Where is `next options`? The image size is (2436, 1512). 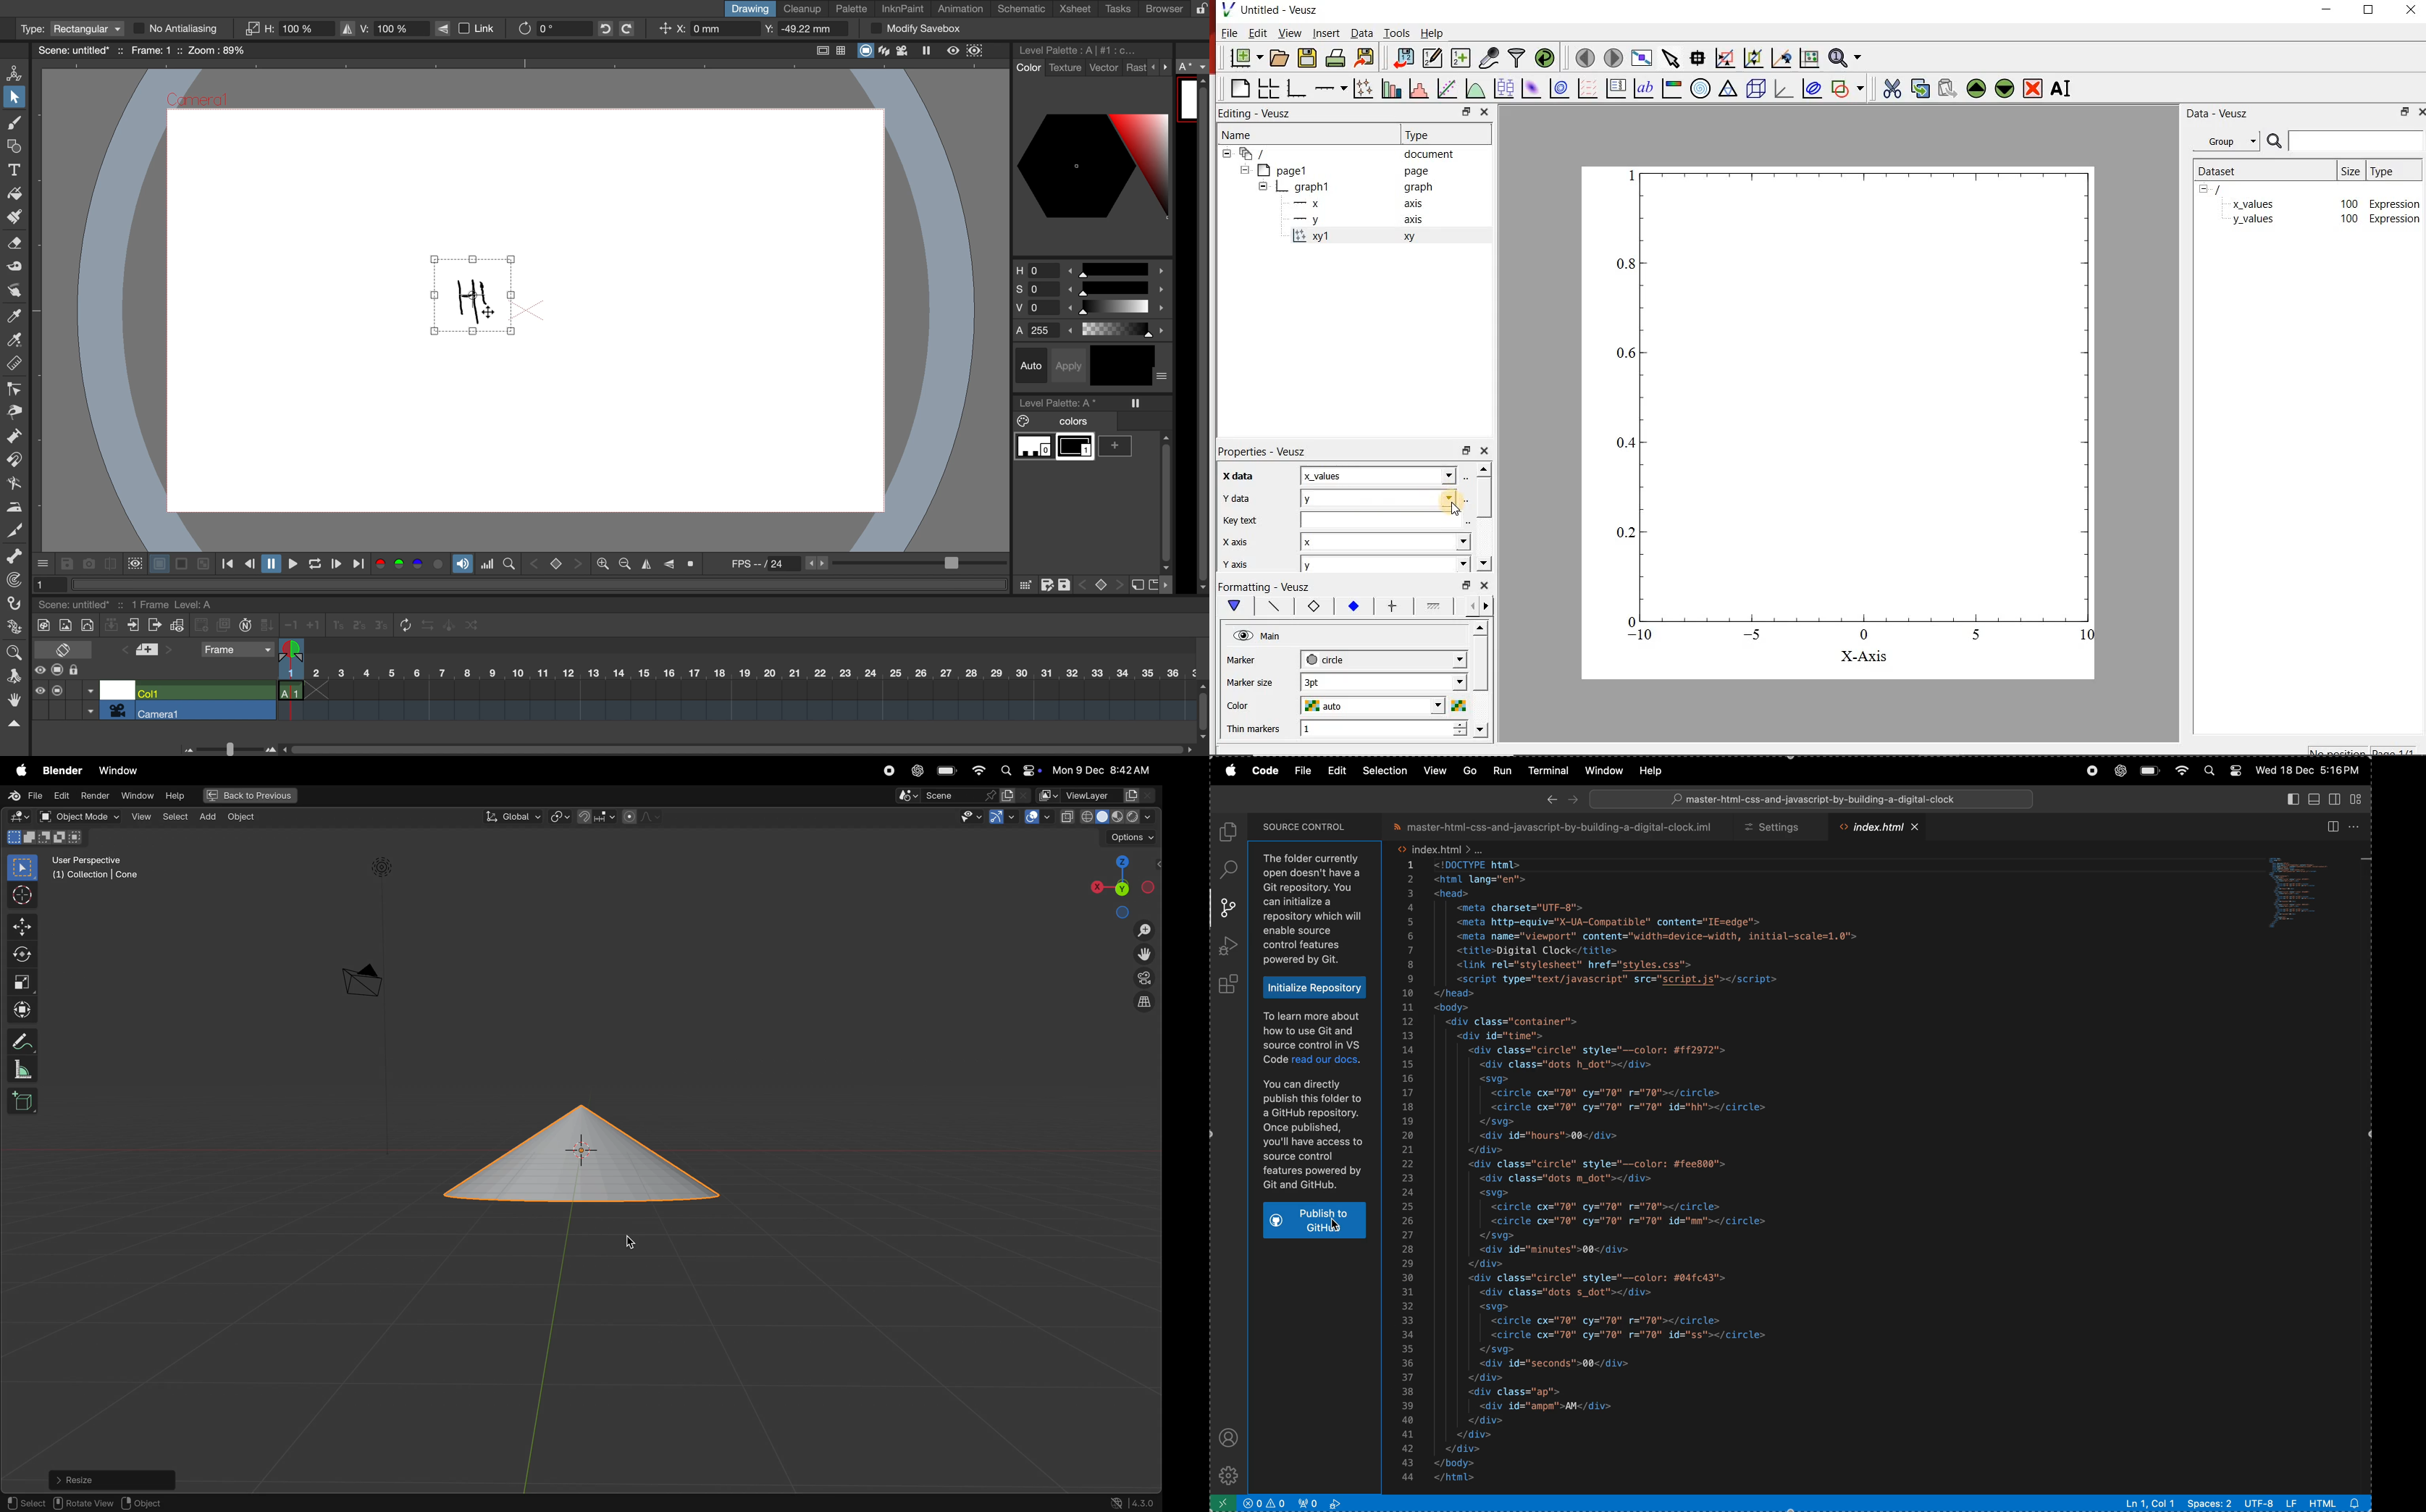 next options is located at coordinates (1489, 607).